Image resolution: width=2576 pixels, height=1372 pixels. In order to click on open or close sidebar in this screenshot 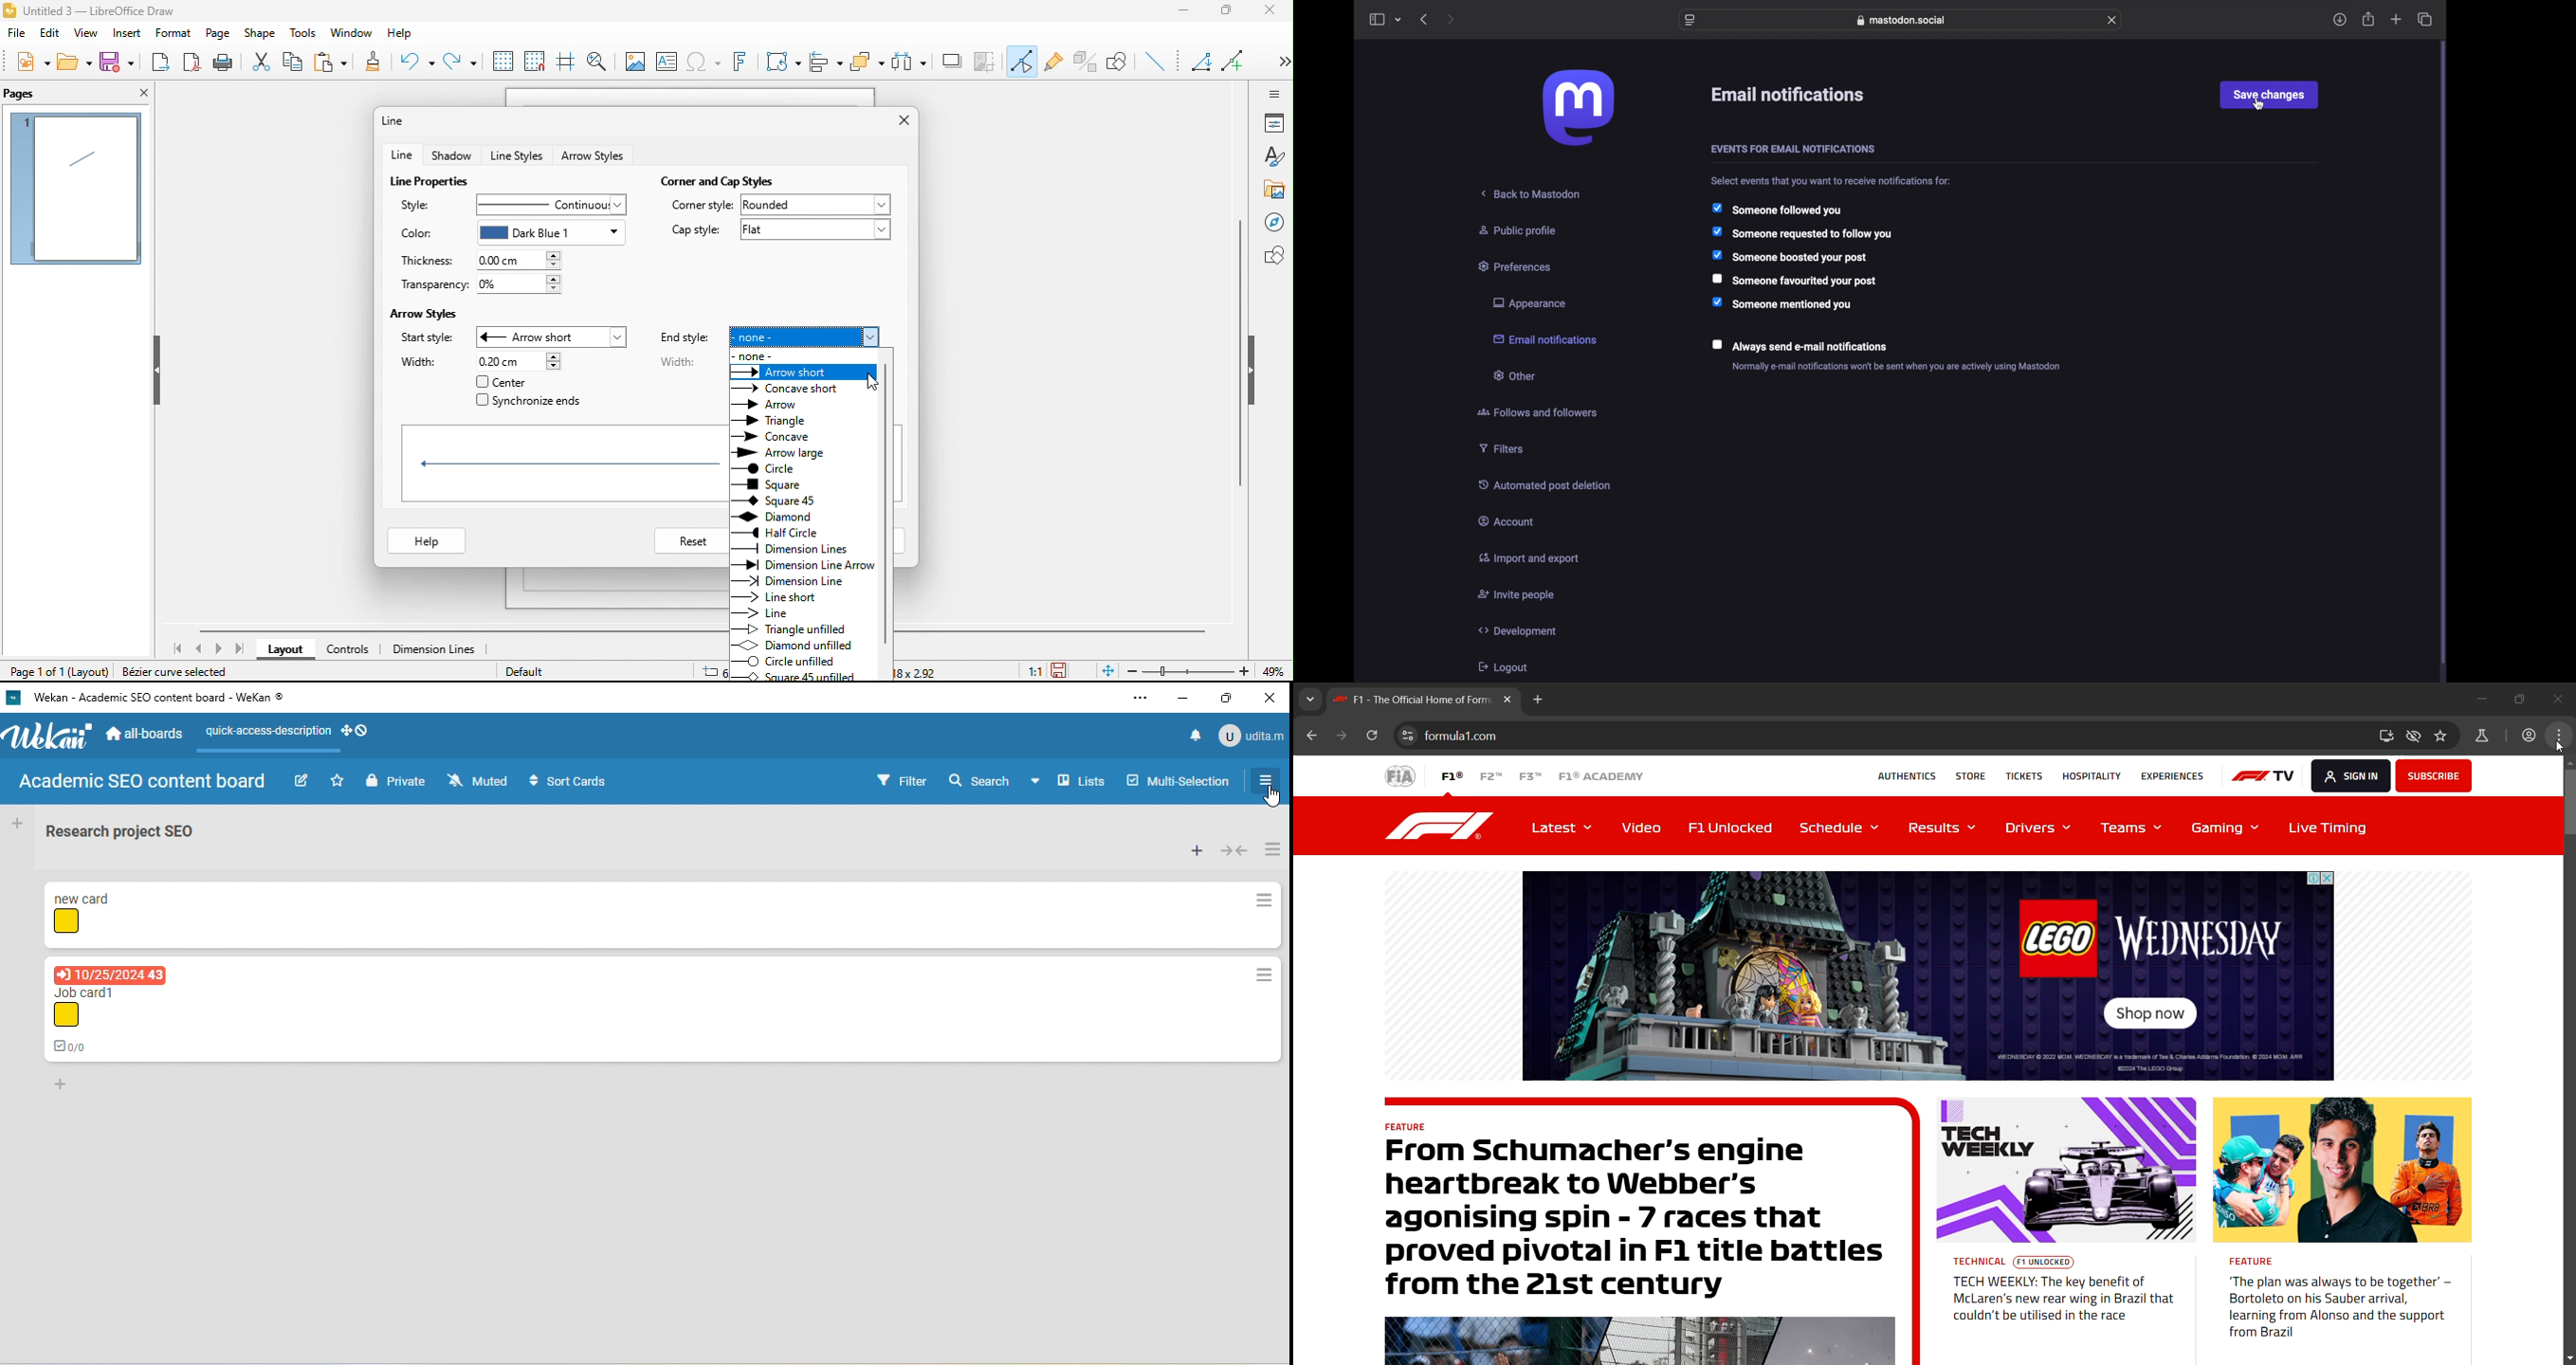, I will do `click(1264, 781)`.